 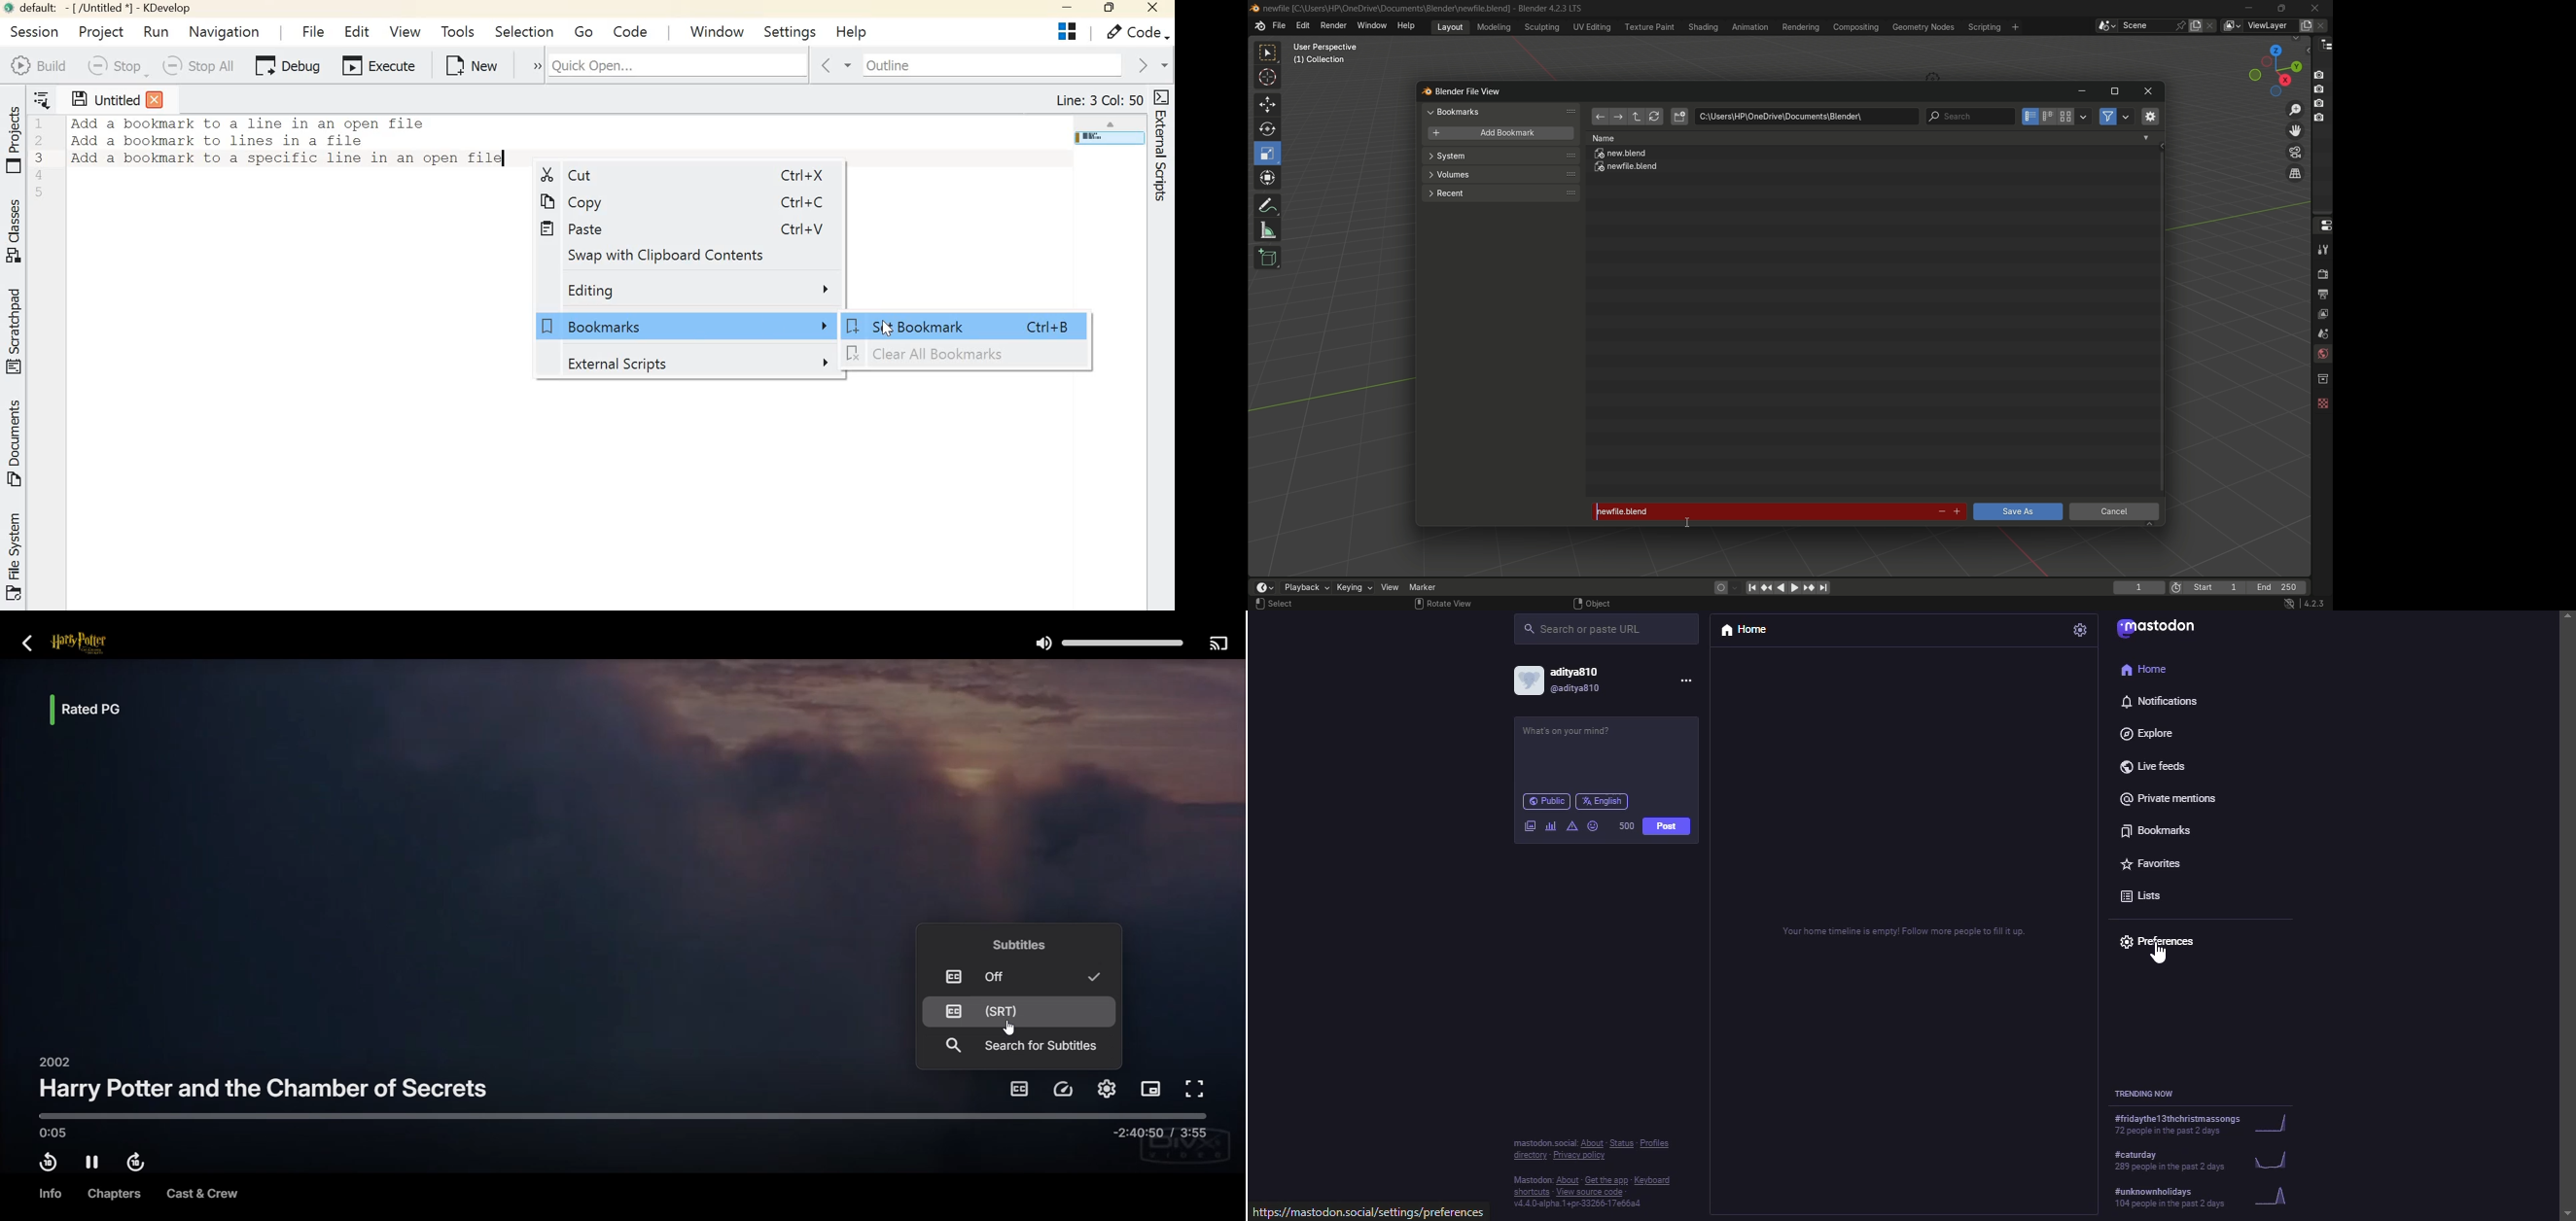 What do you see at coordinates (1680, 116) in the screenshot?
I see `new directory` at bounding box center [1680, 116].